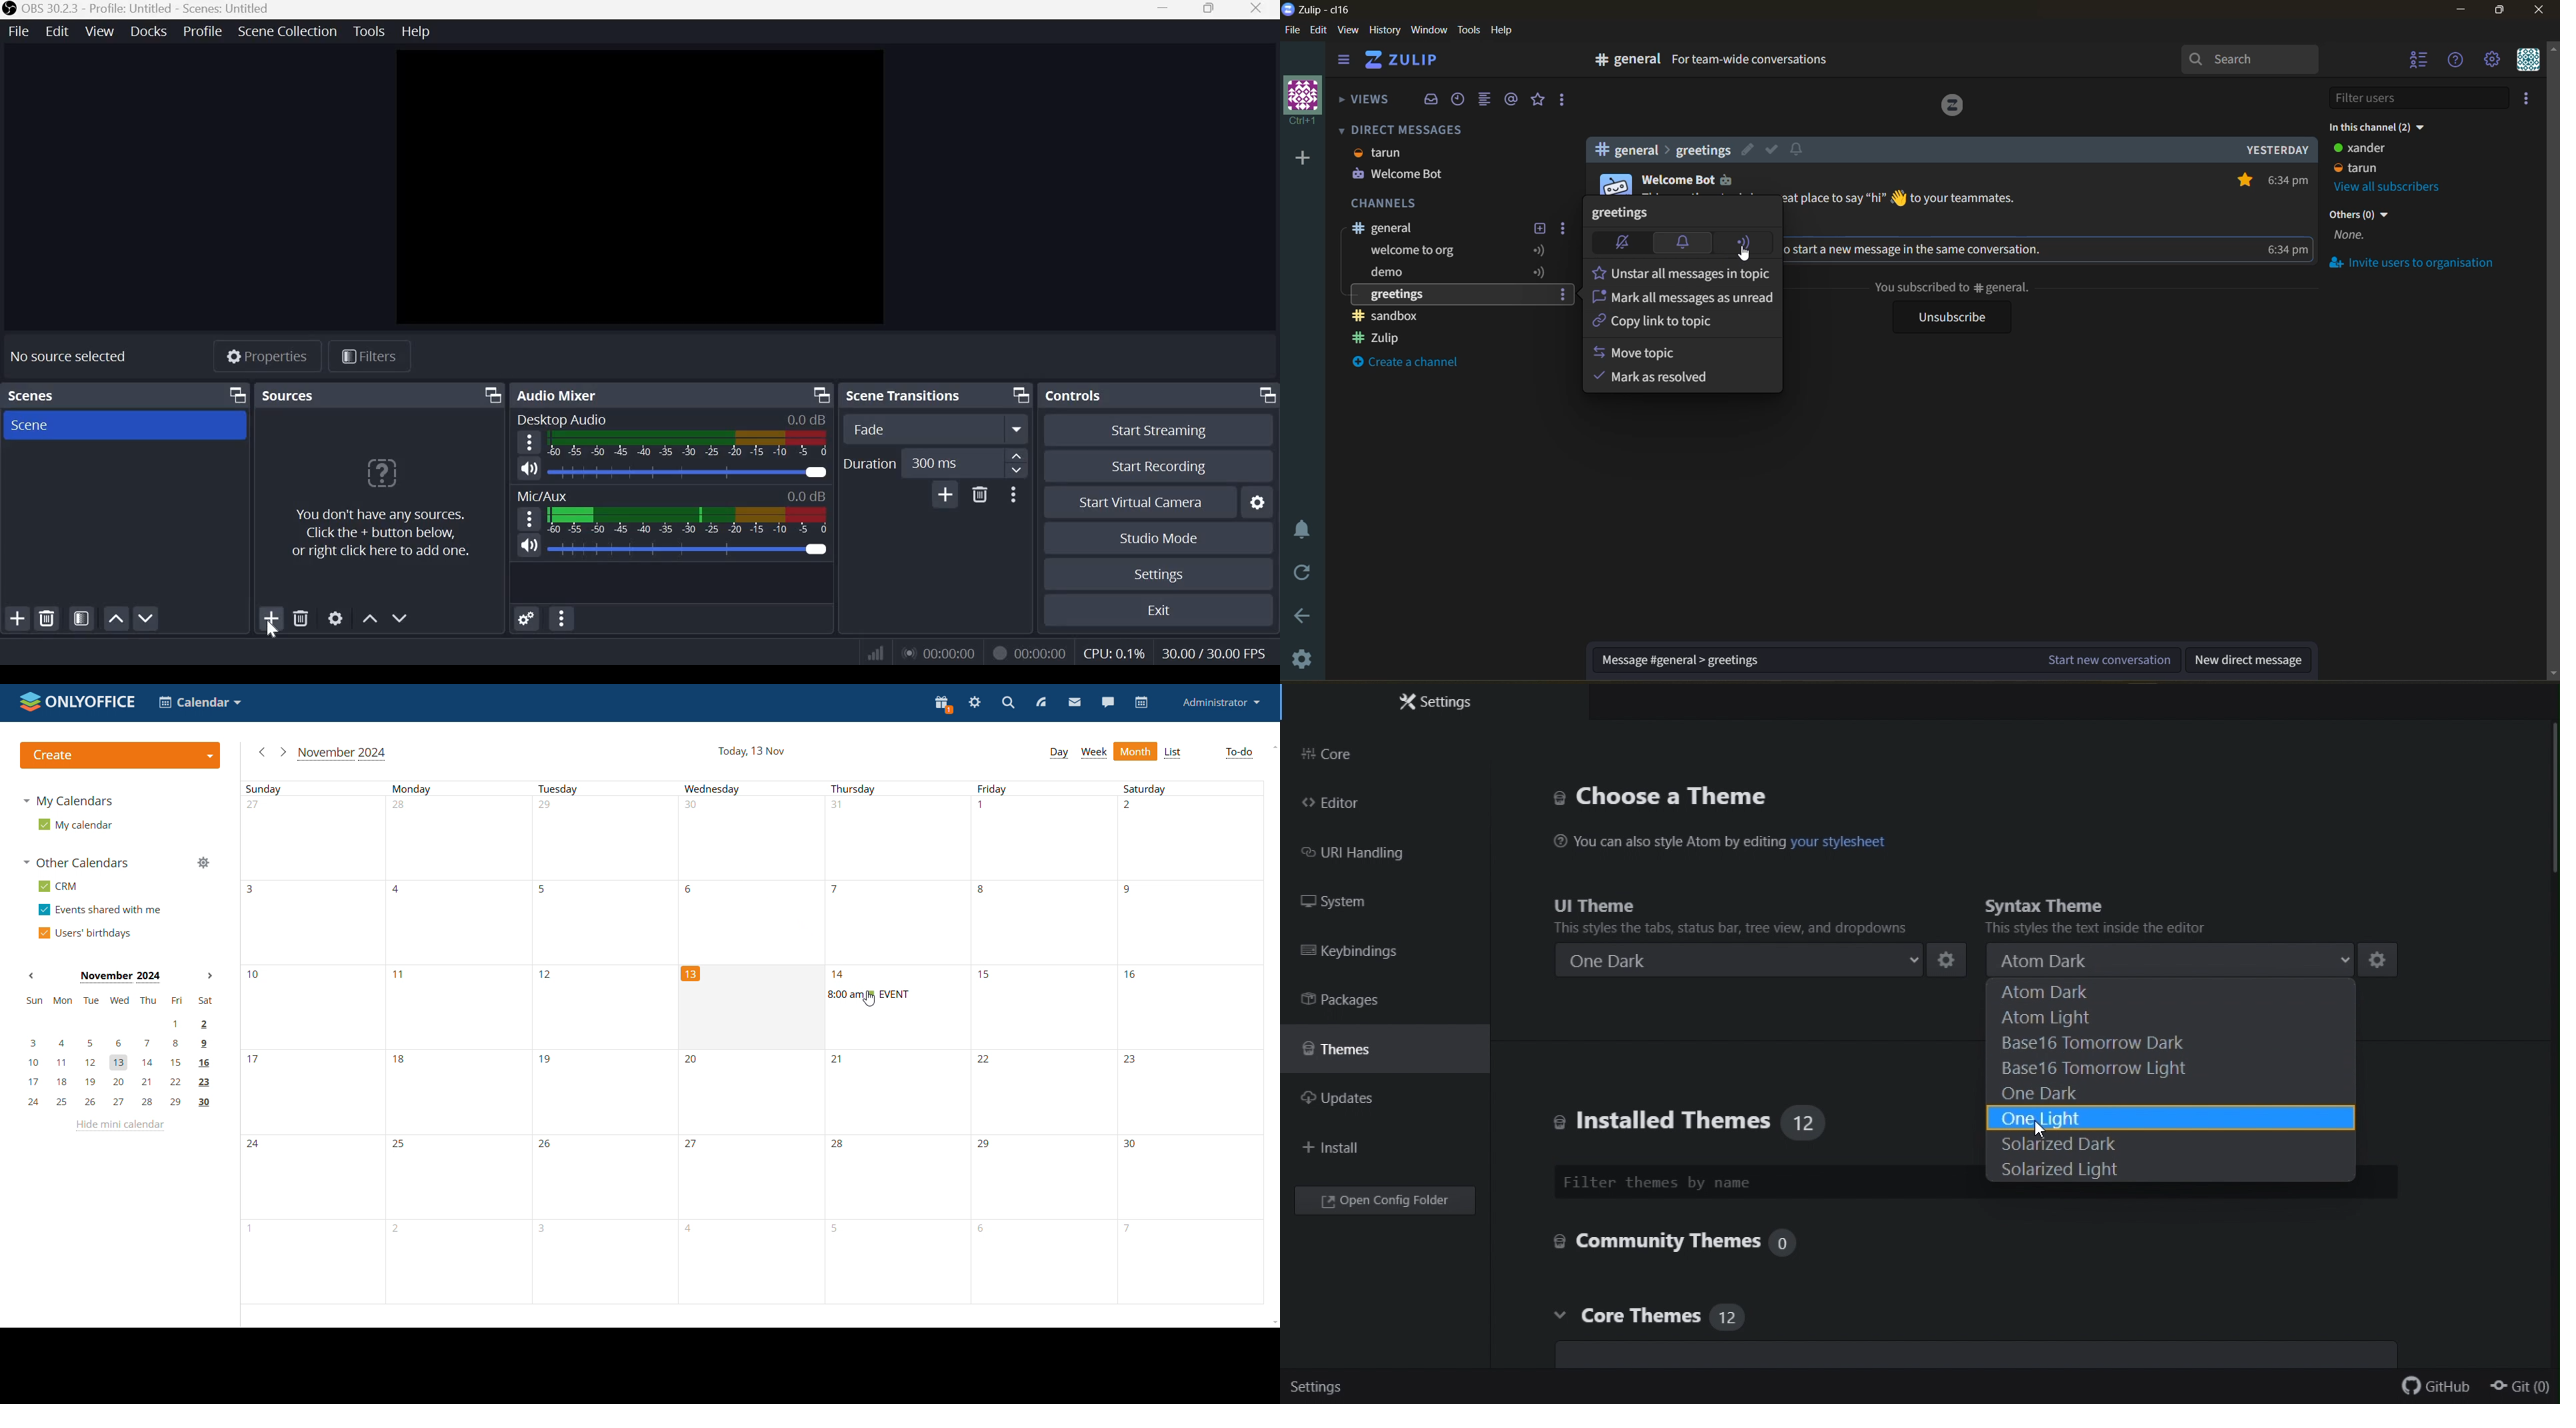 The image size is (2576, 1428). What do you see at coordinates (561, 395) in the screenshot?
I see `Audio mixer` at bounding box center [561, 395].